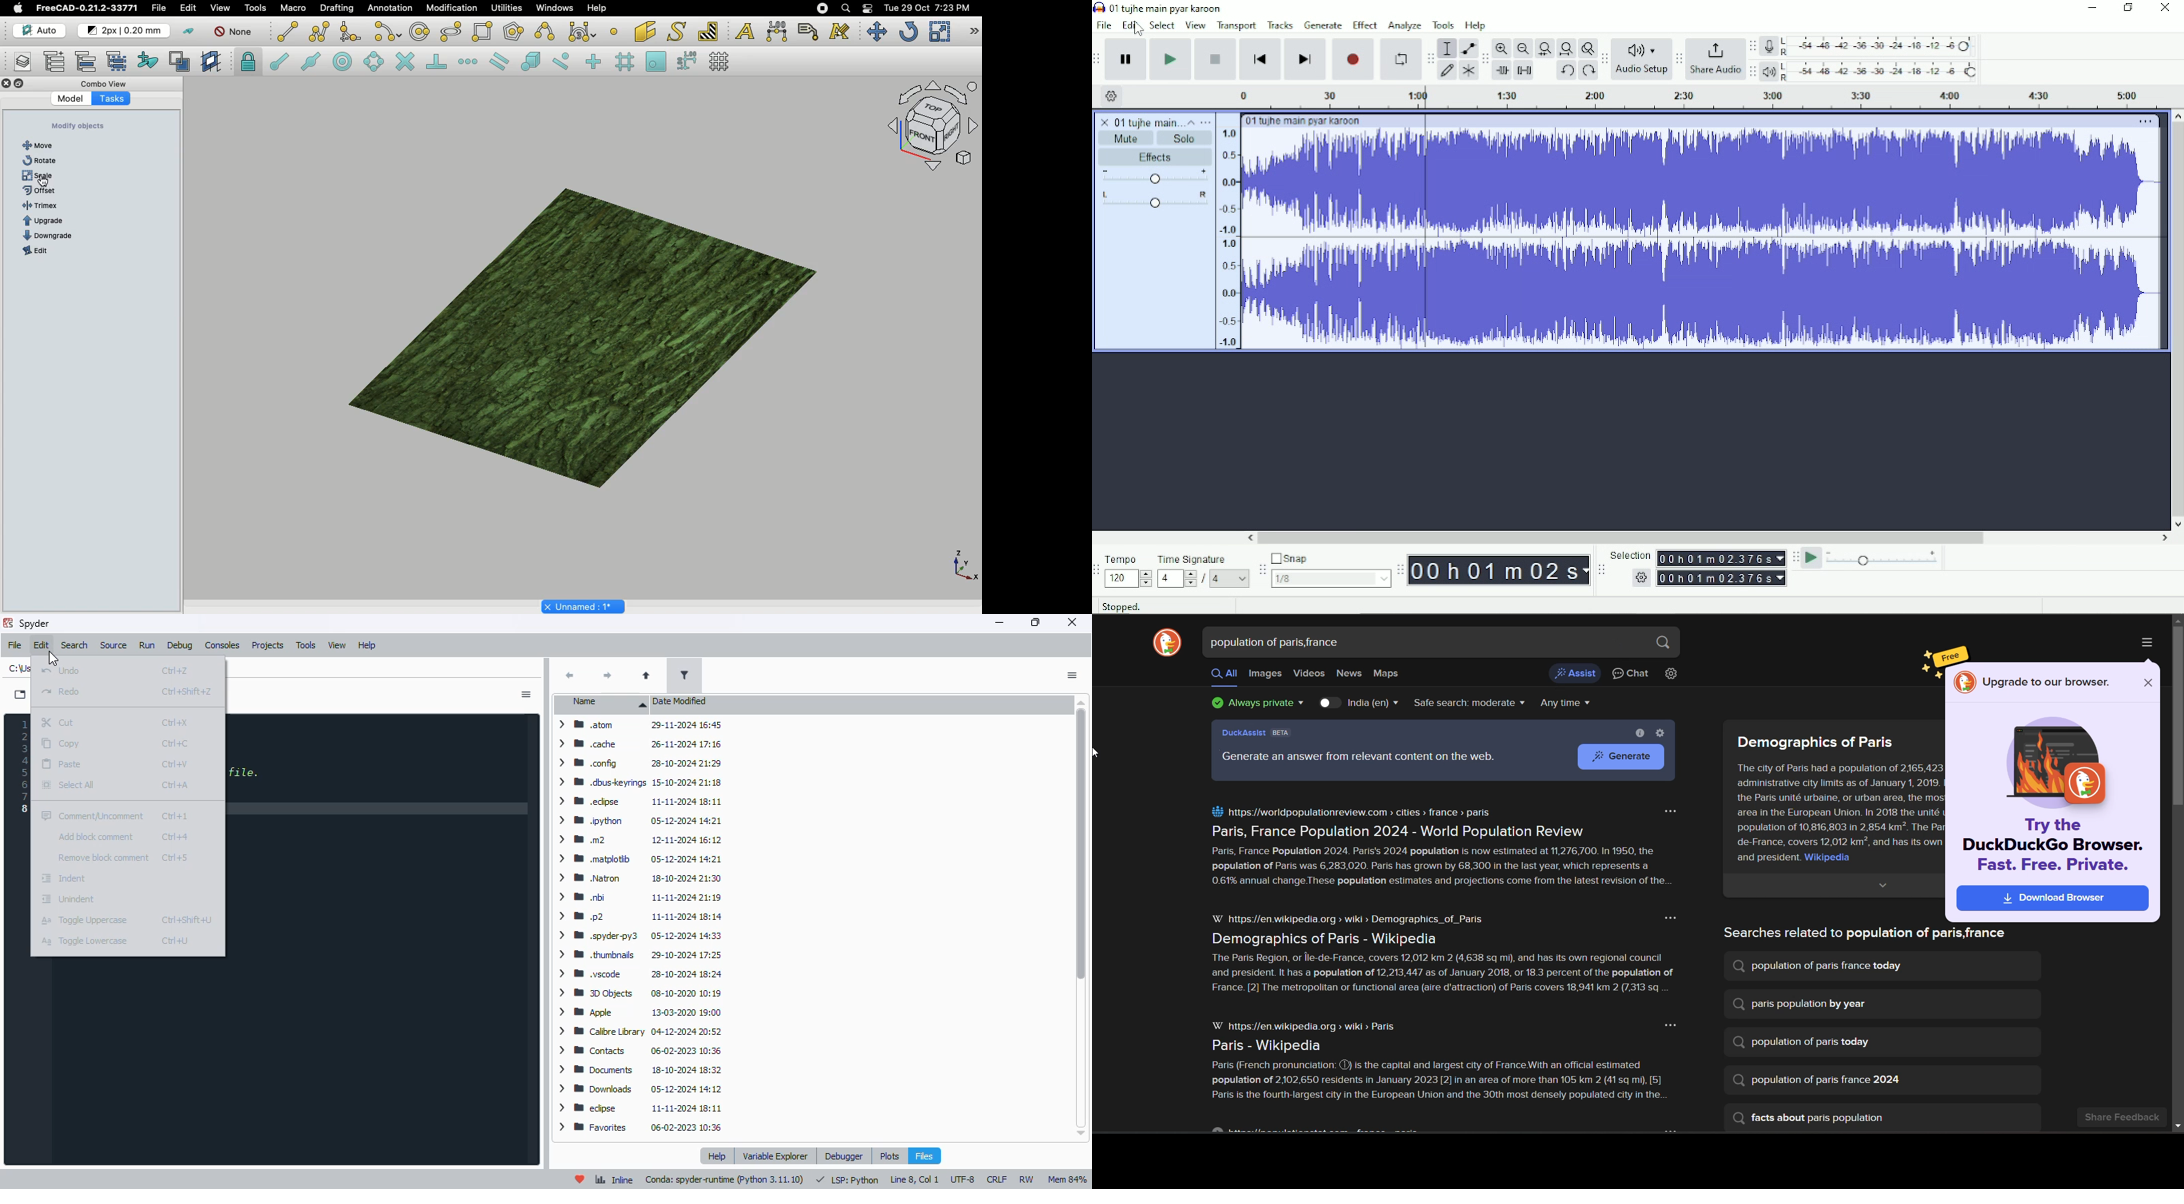 Image resolution: width=2184 pixels, height=1204 pixels. I want to click on Snap lock, so click(248, 61).